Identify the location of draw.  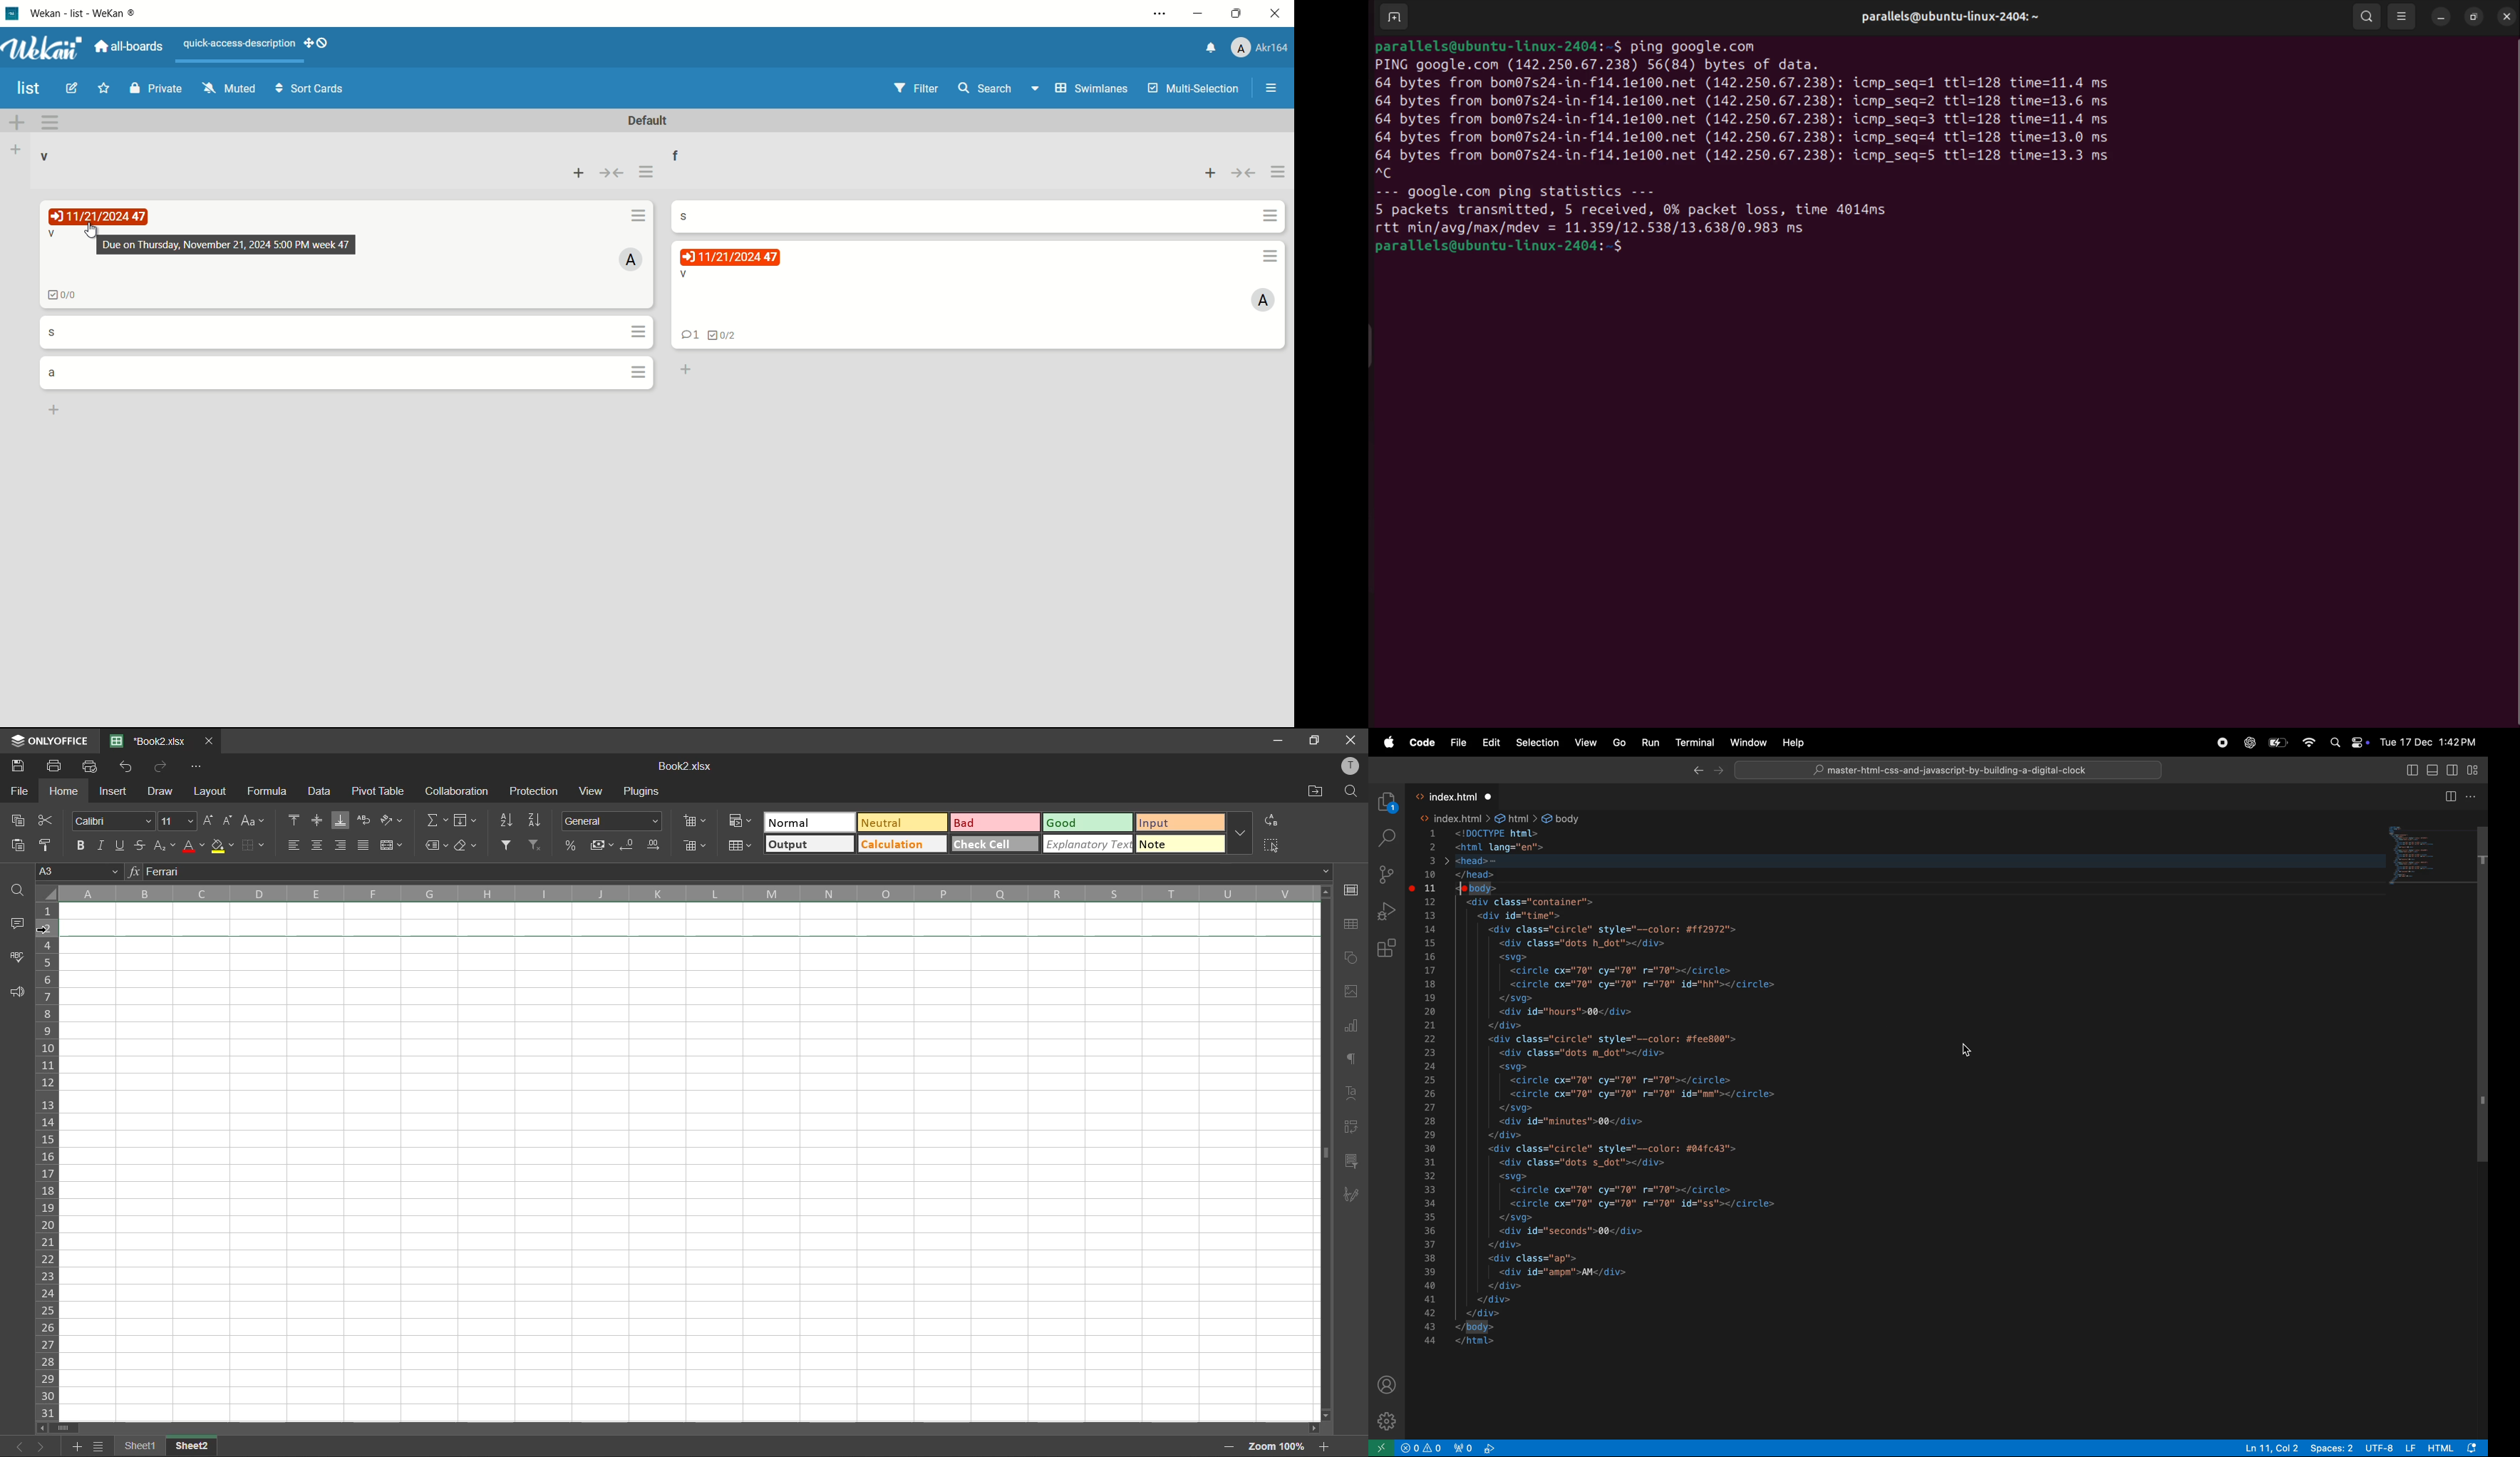
(158, 790).